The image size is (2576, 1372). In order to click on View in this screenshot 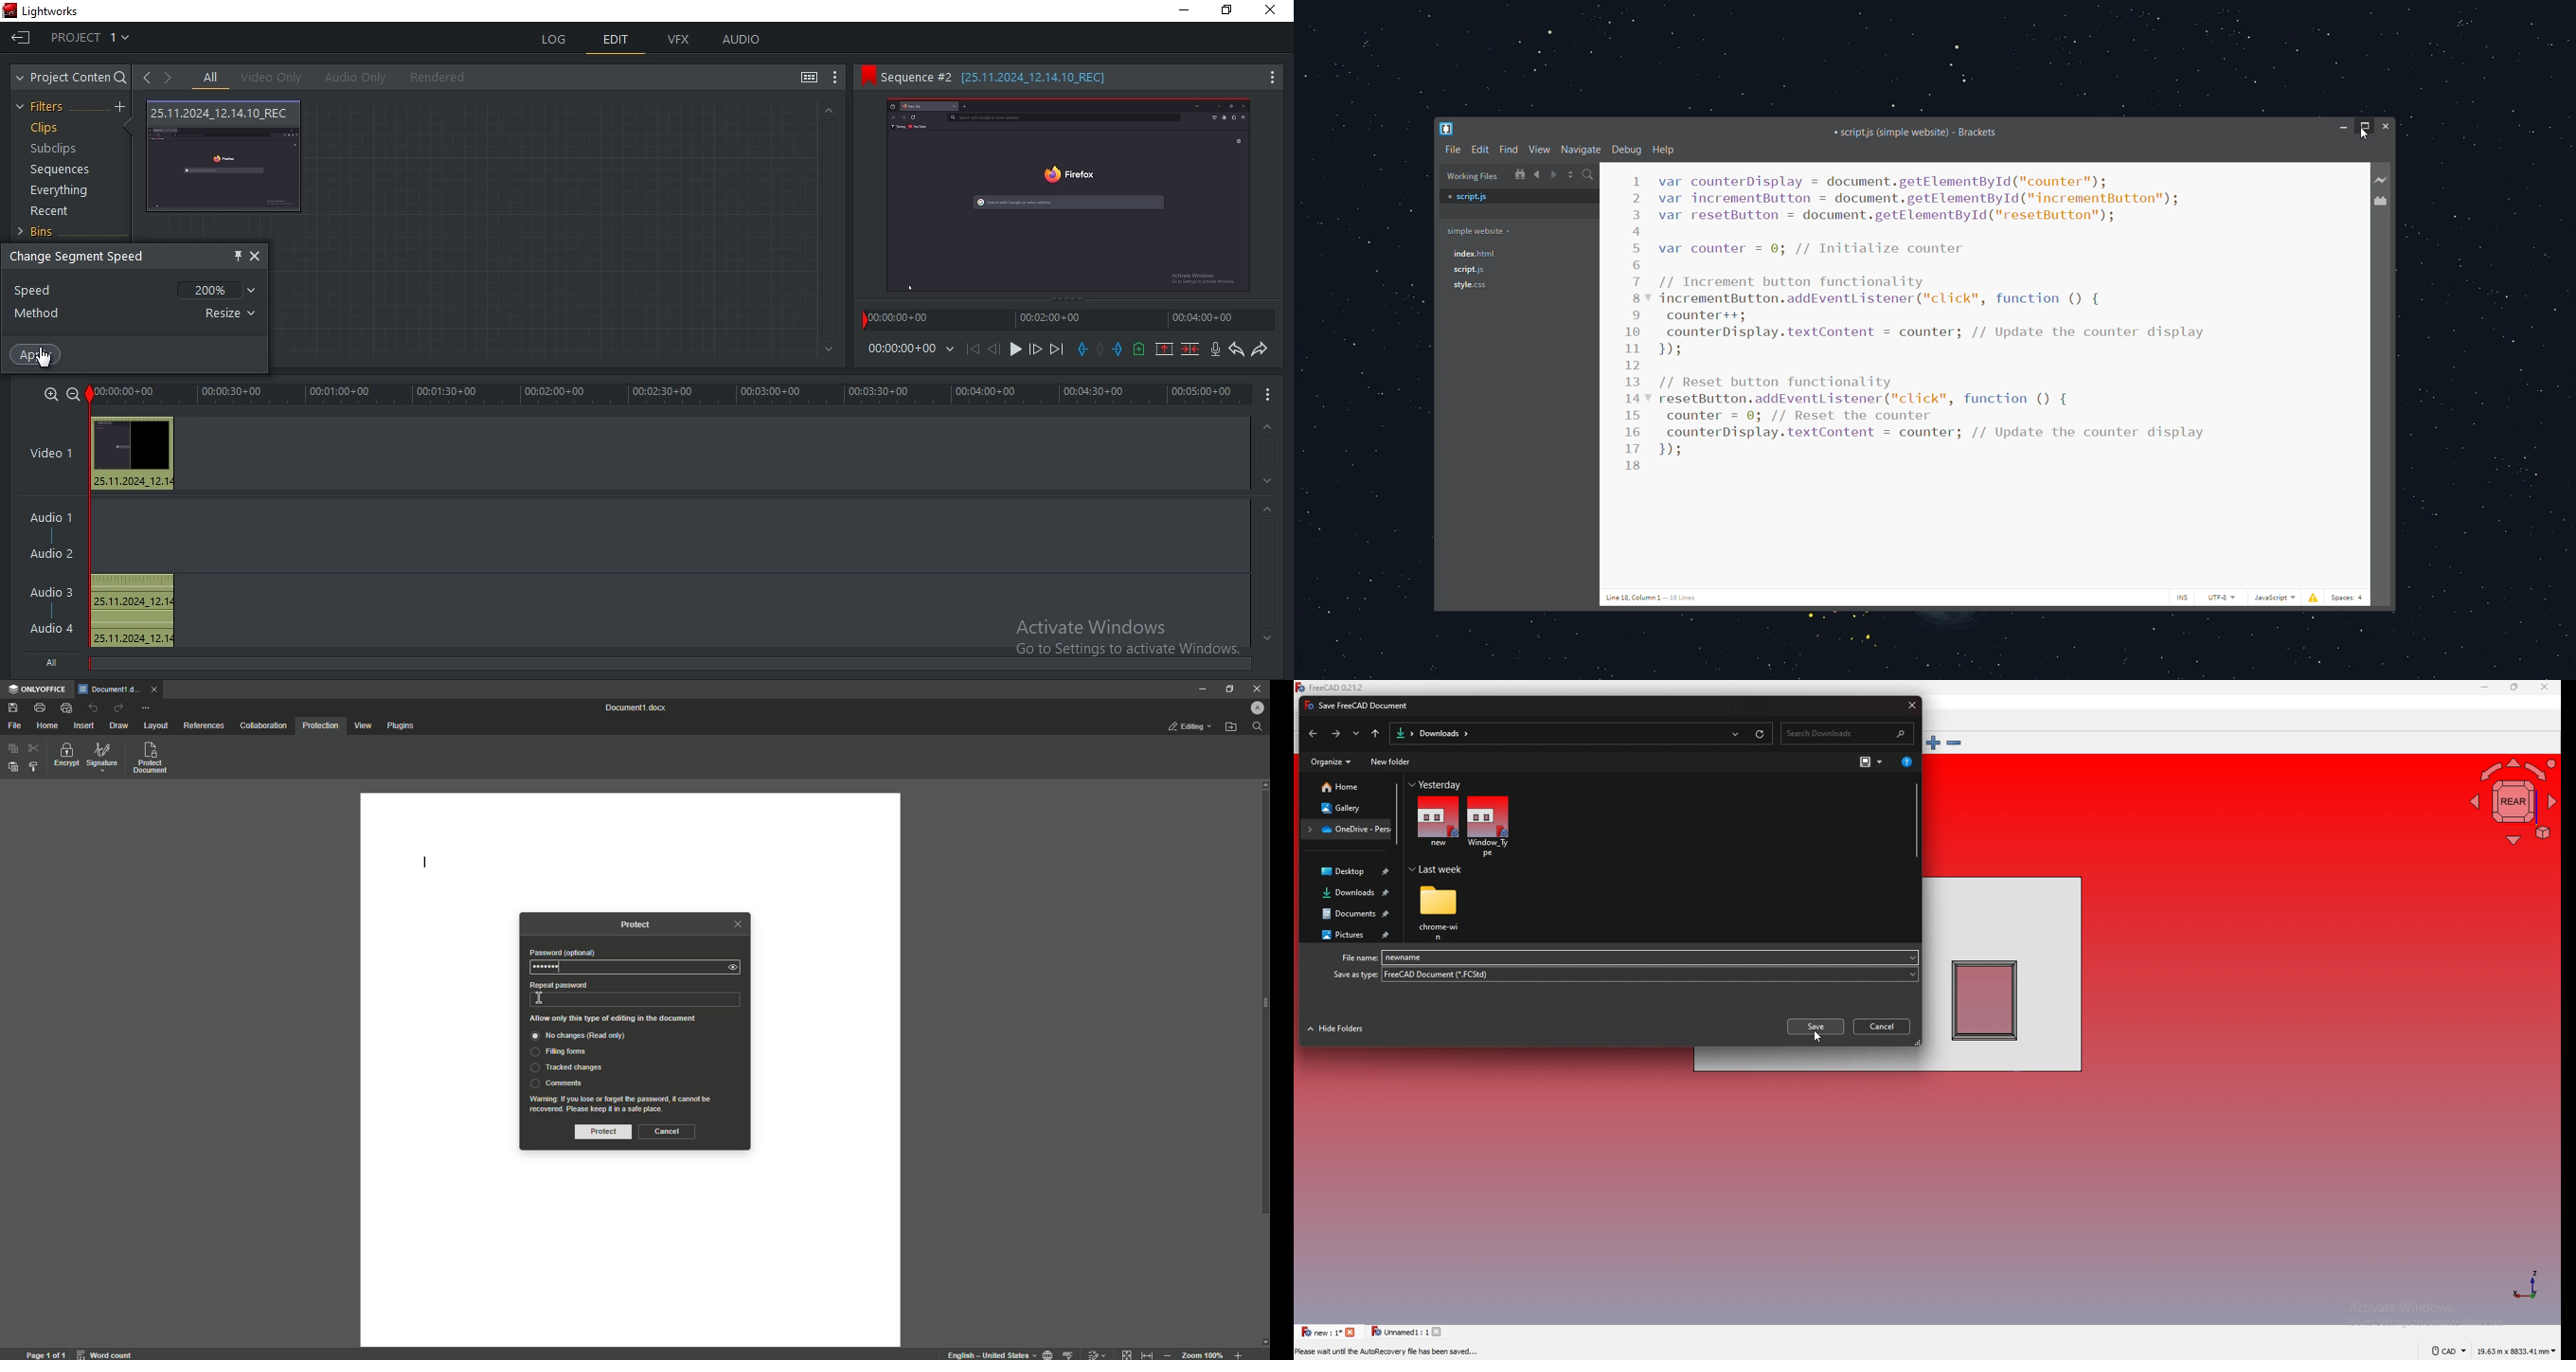, I will do `click(363, 726)`.